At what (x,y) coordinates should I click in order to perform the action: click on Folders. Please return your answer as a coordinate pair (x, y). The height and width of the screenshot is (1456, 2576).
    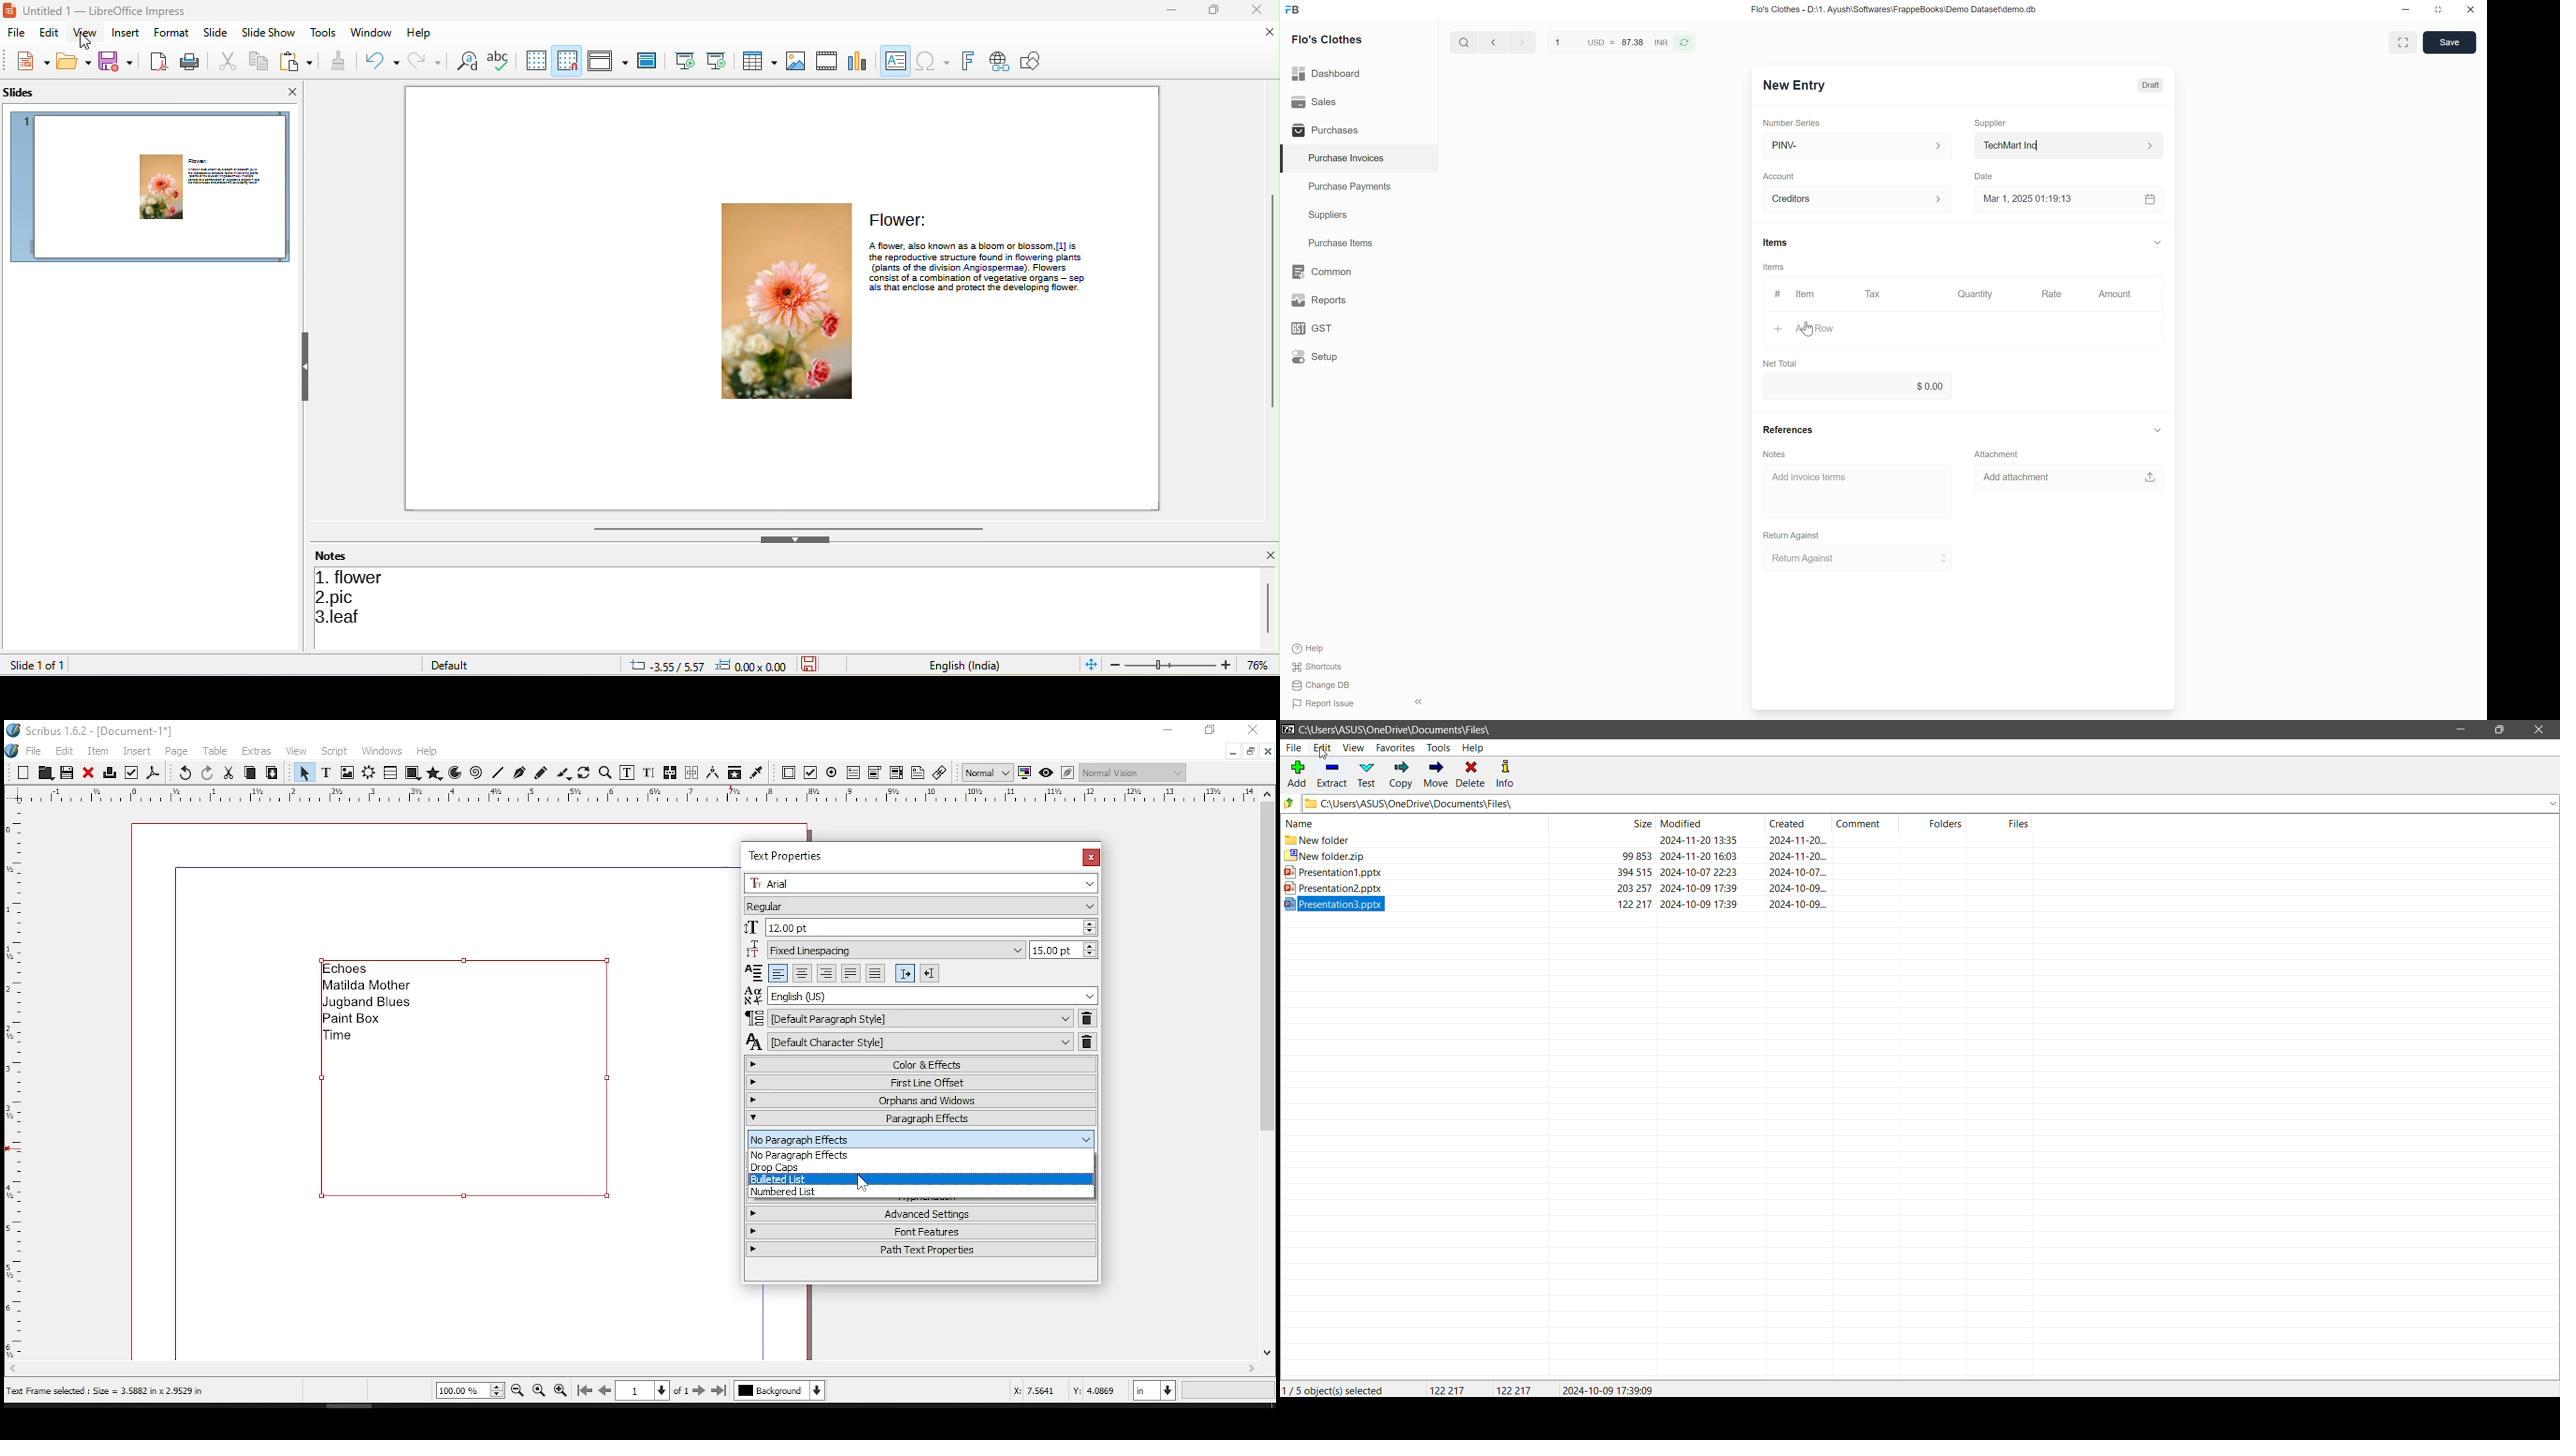
    Looking at the image, I should click on (1934, 823).